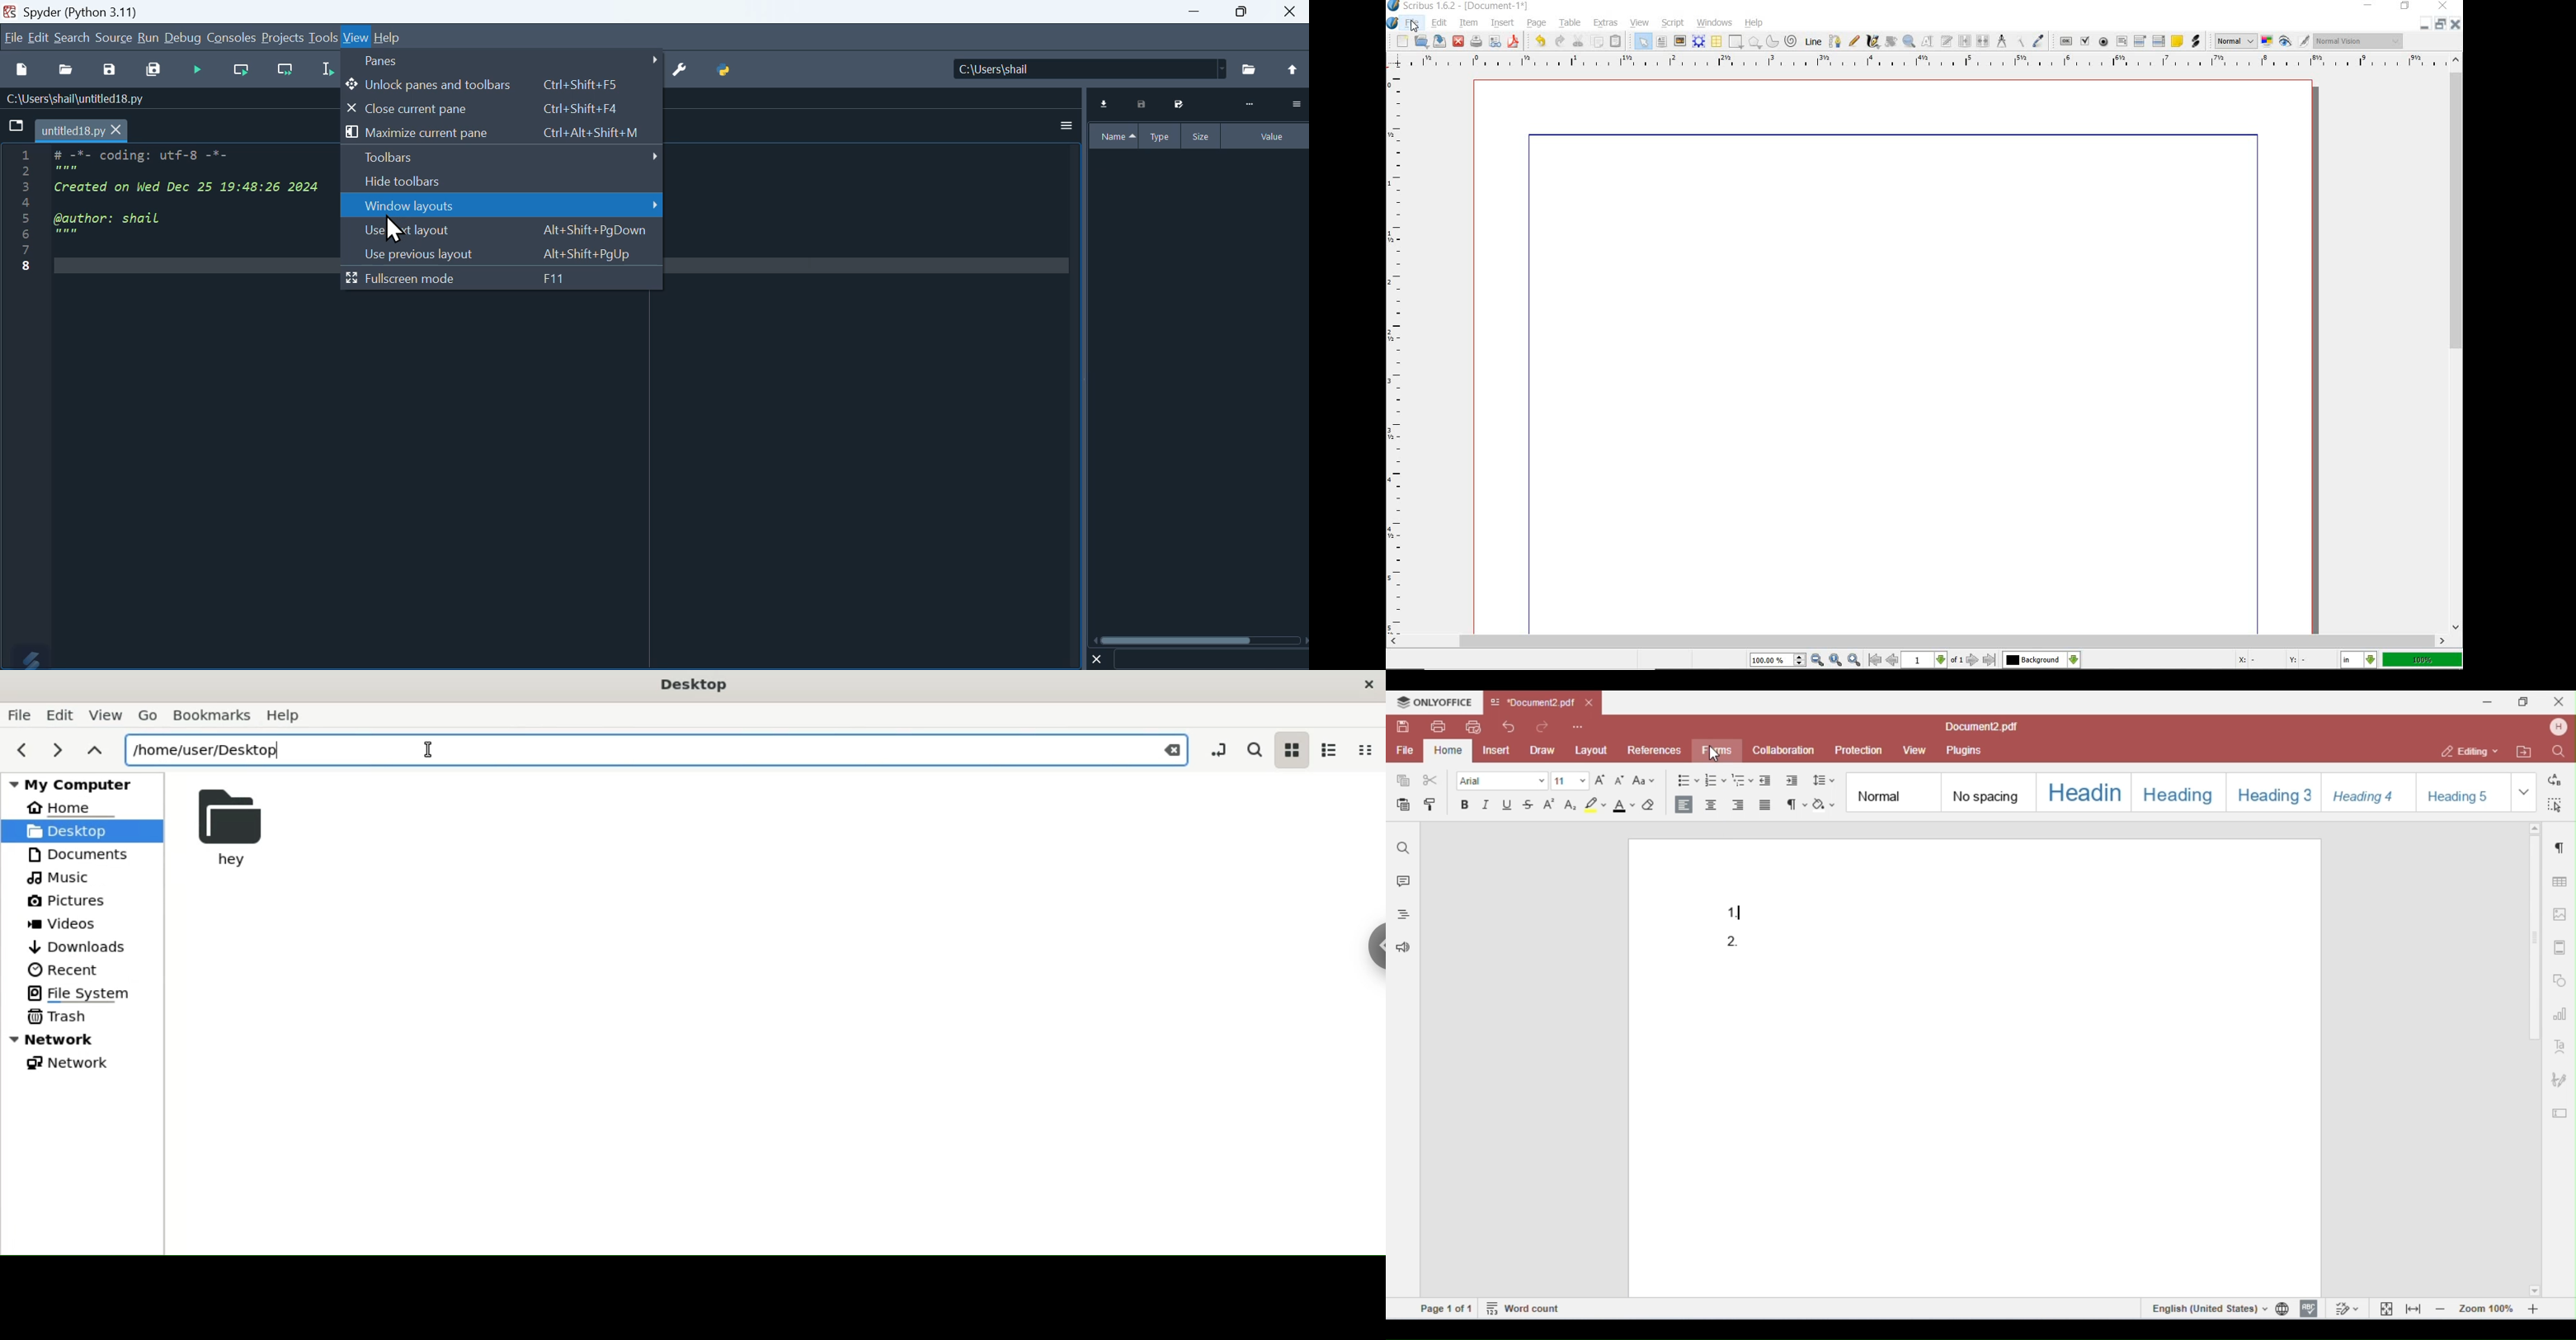 This screenshot has width=2576, height=1344. What do you see at coordinates (1835, 41) in the screenshot?
I see `Bezier curve` at bounding box center [1835, 41].